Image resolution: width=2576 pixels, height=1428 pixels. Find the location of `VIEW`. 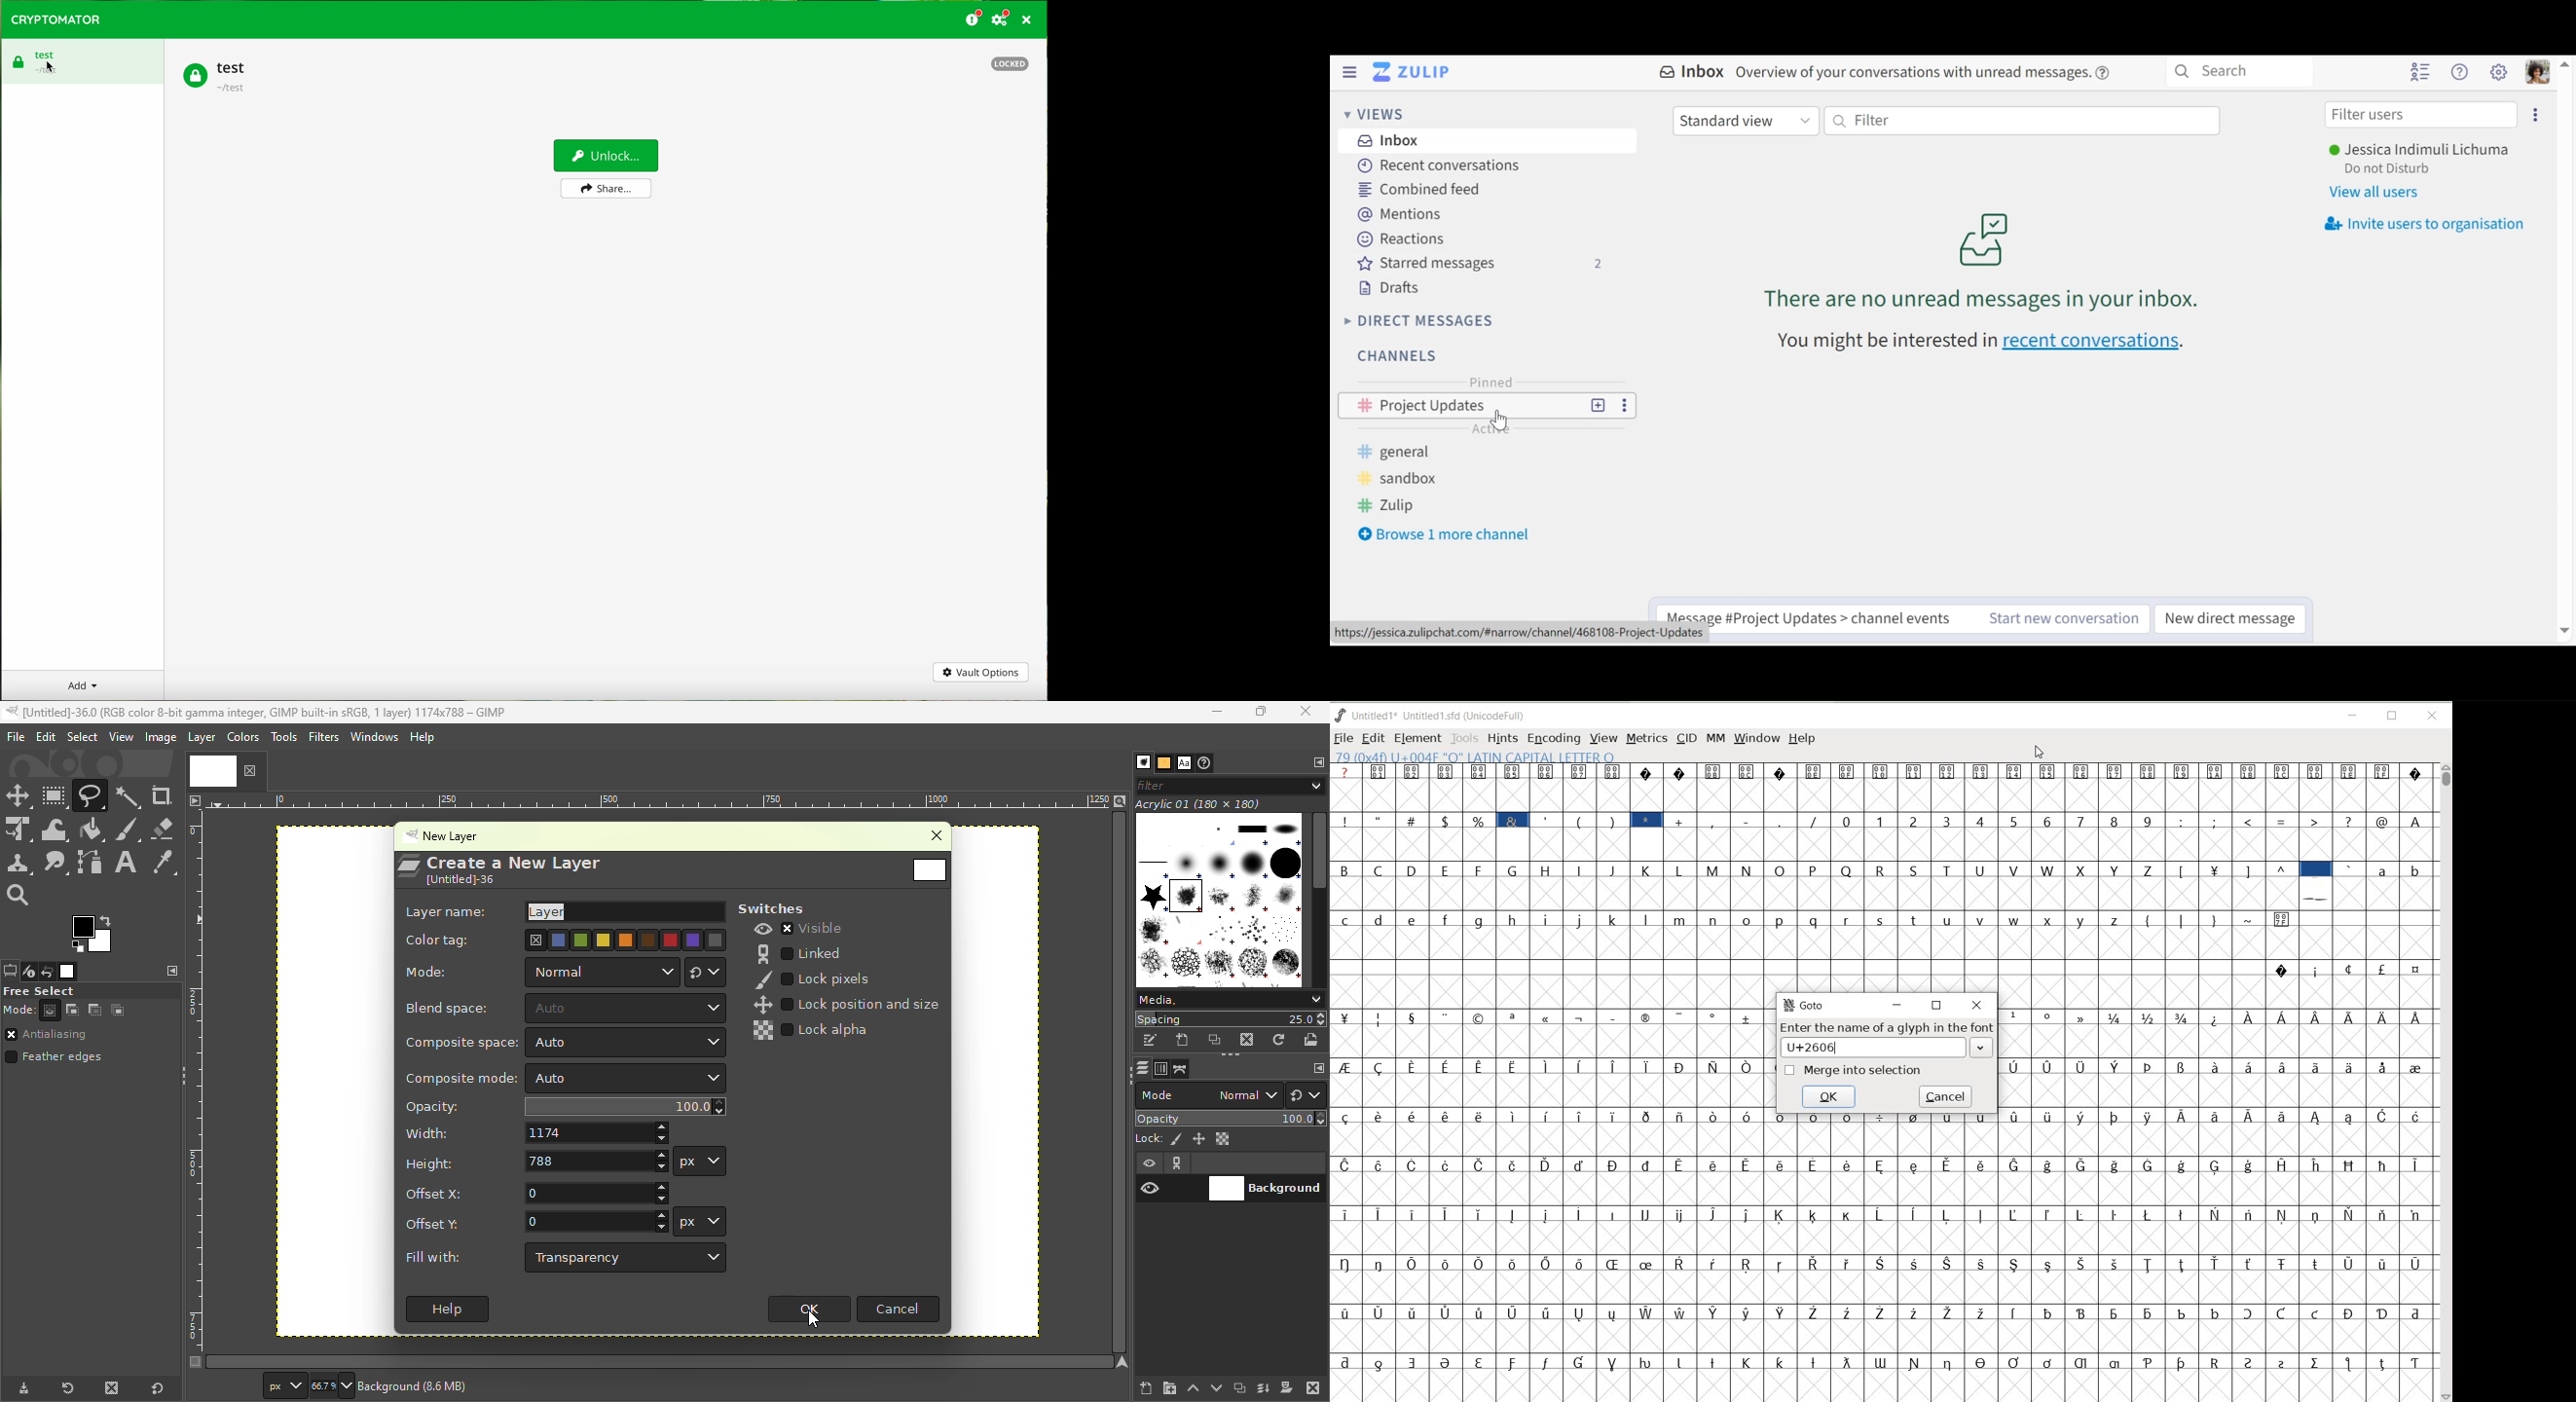

VIEW is located at coordinates (1602, 739).